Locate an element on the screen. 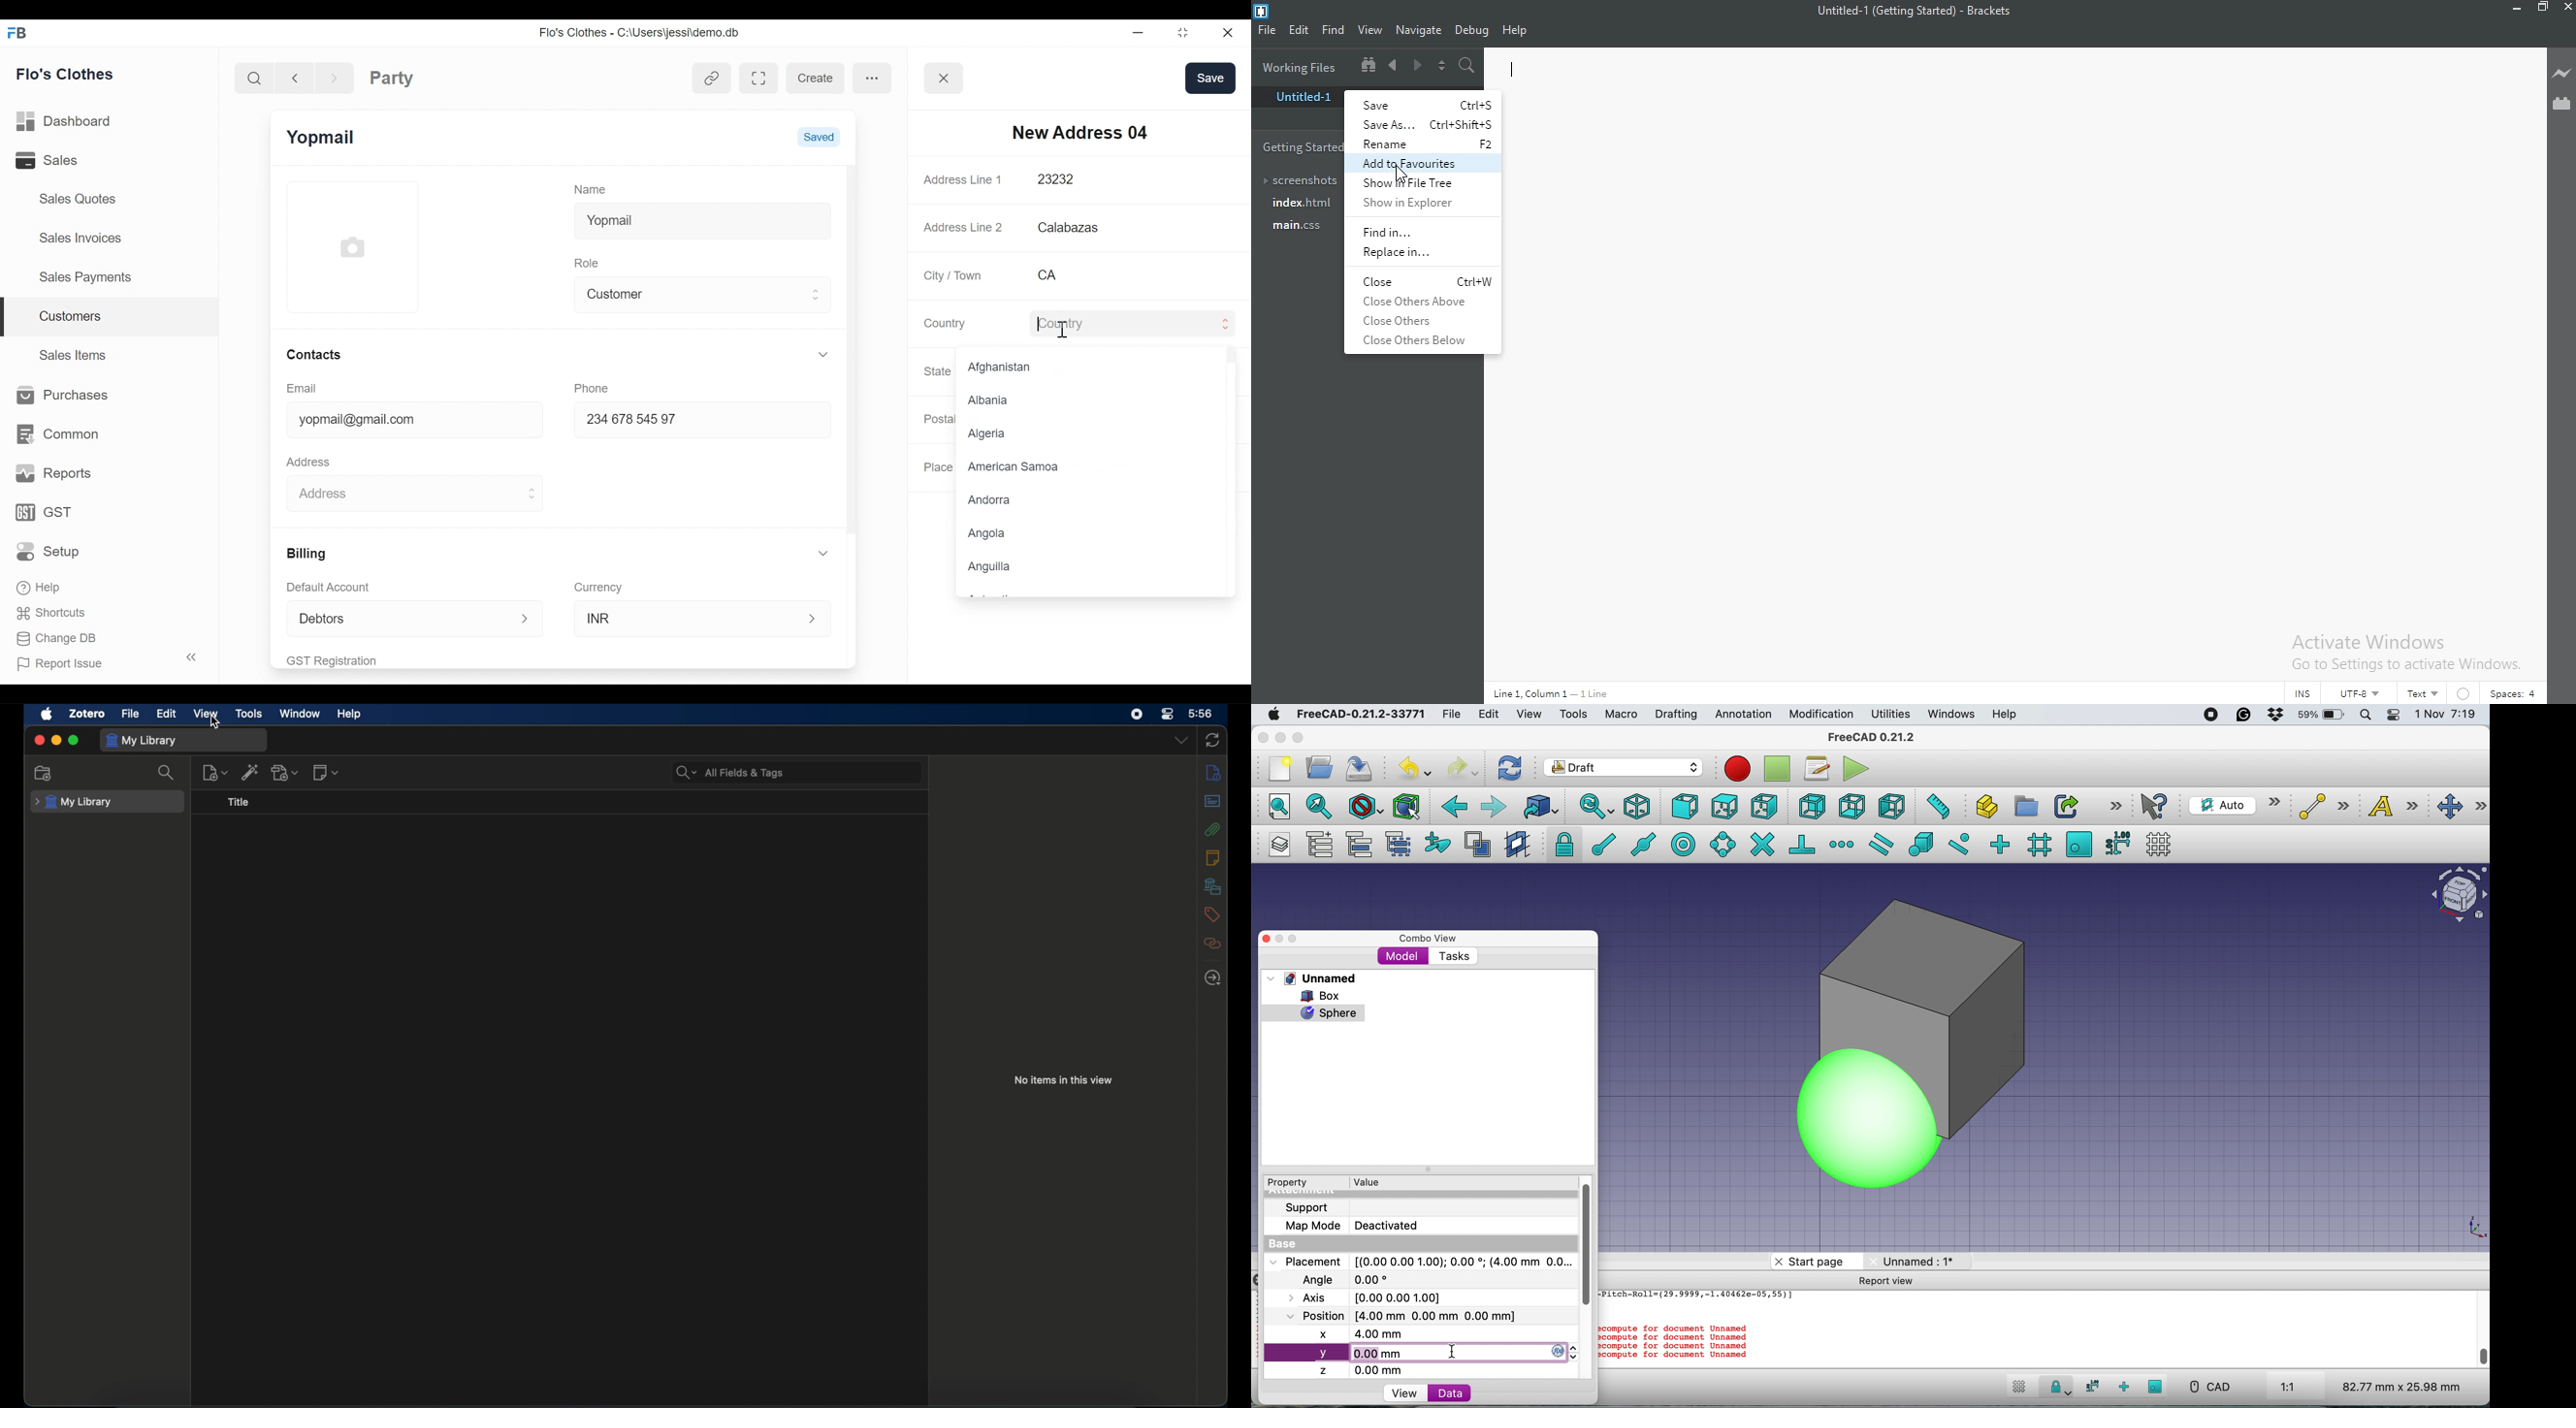 The width and height of the screenshot is (2576, 1428). search is located at coordinates (167, 773).